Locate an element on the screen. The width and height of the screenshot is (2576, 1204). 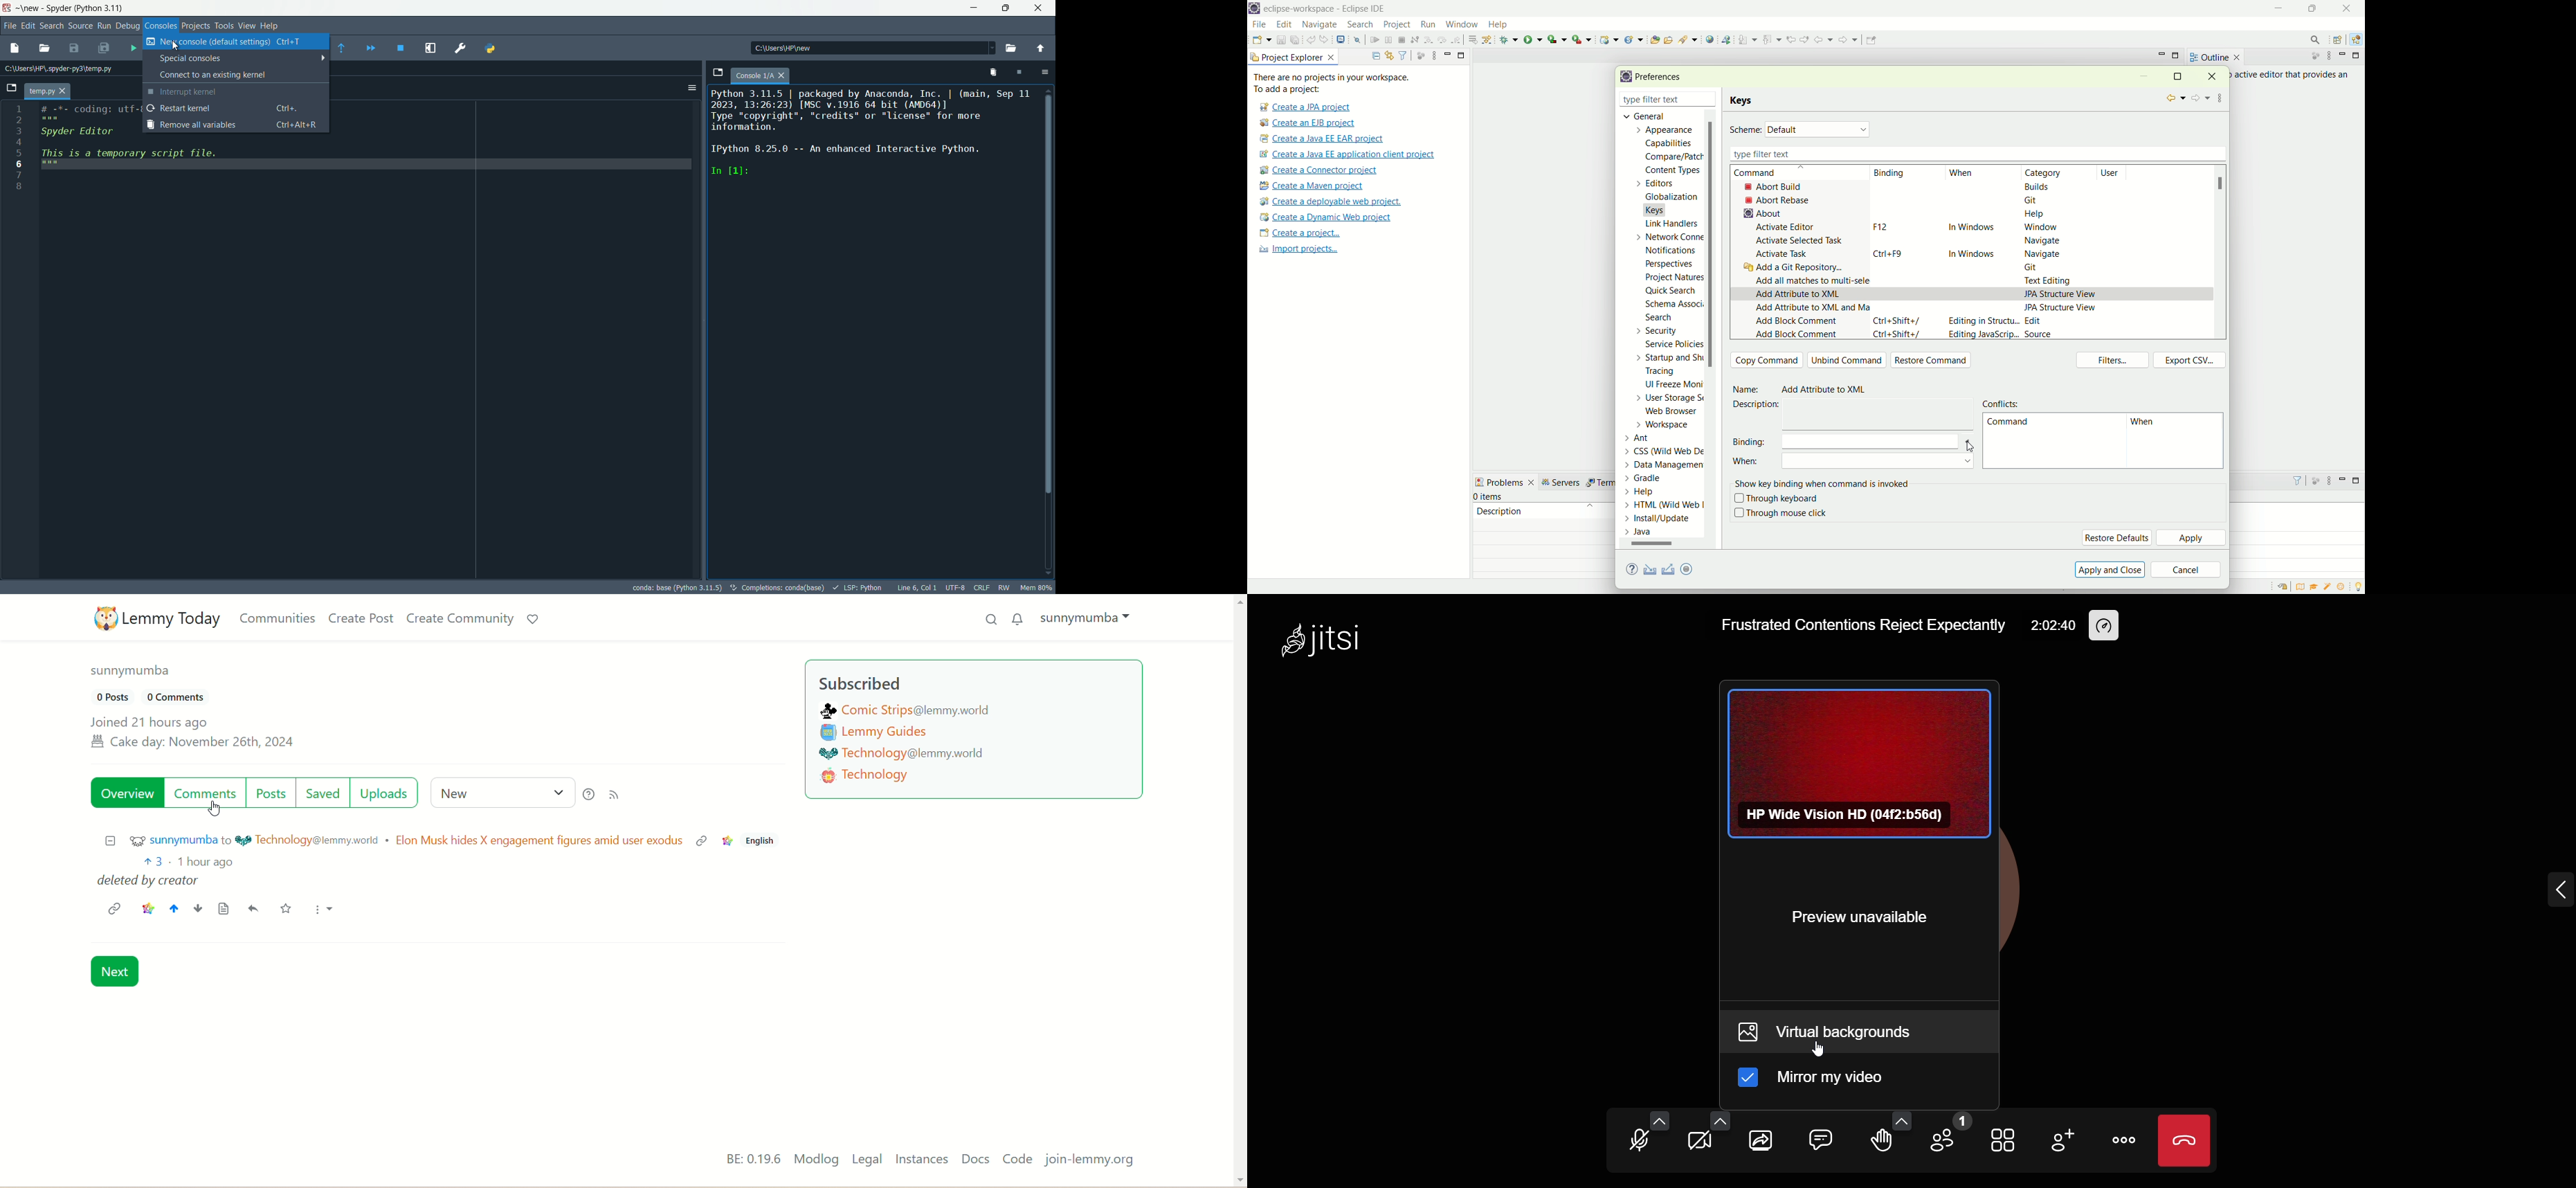
open task is located at coordinates (1667, 38).